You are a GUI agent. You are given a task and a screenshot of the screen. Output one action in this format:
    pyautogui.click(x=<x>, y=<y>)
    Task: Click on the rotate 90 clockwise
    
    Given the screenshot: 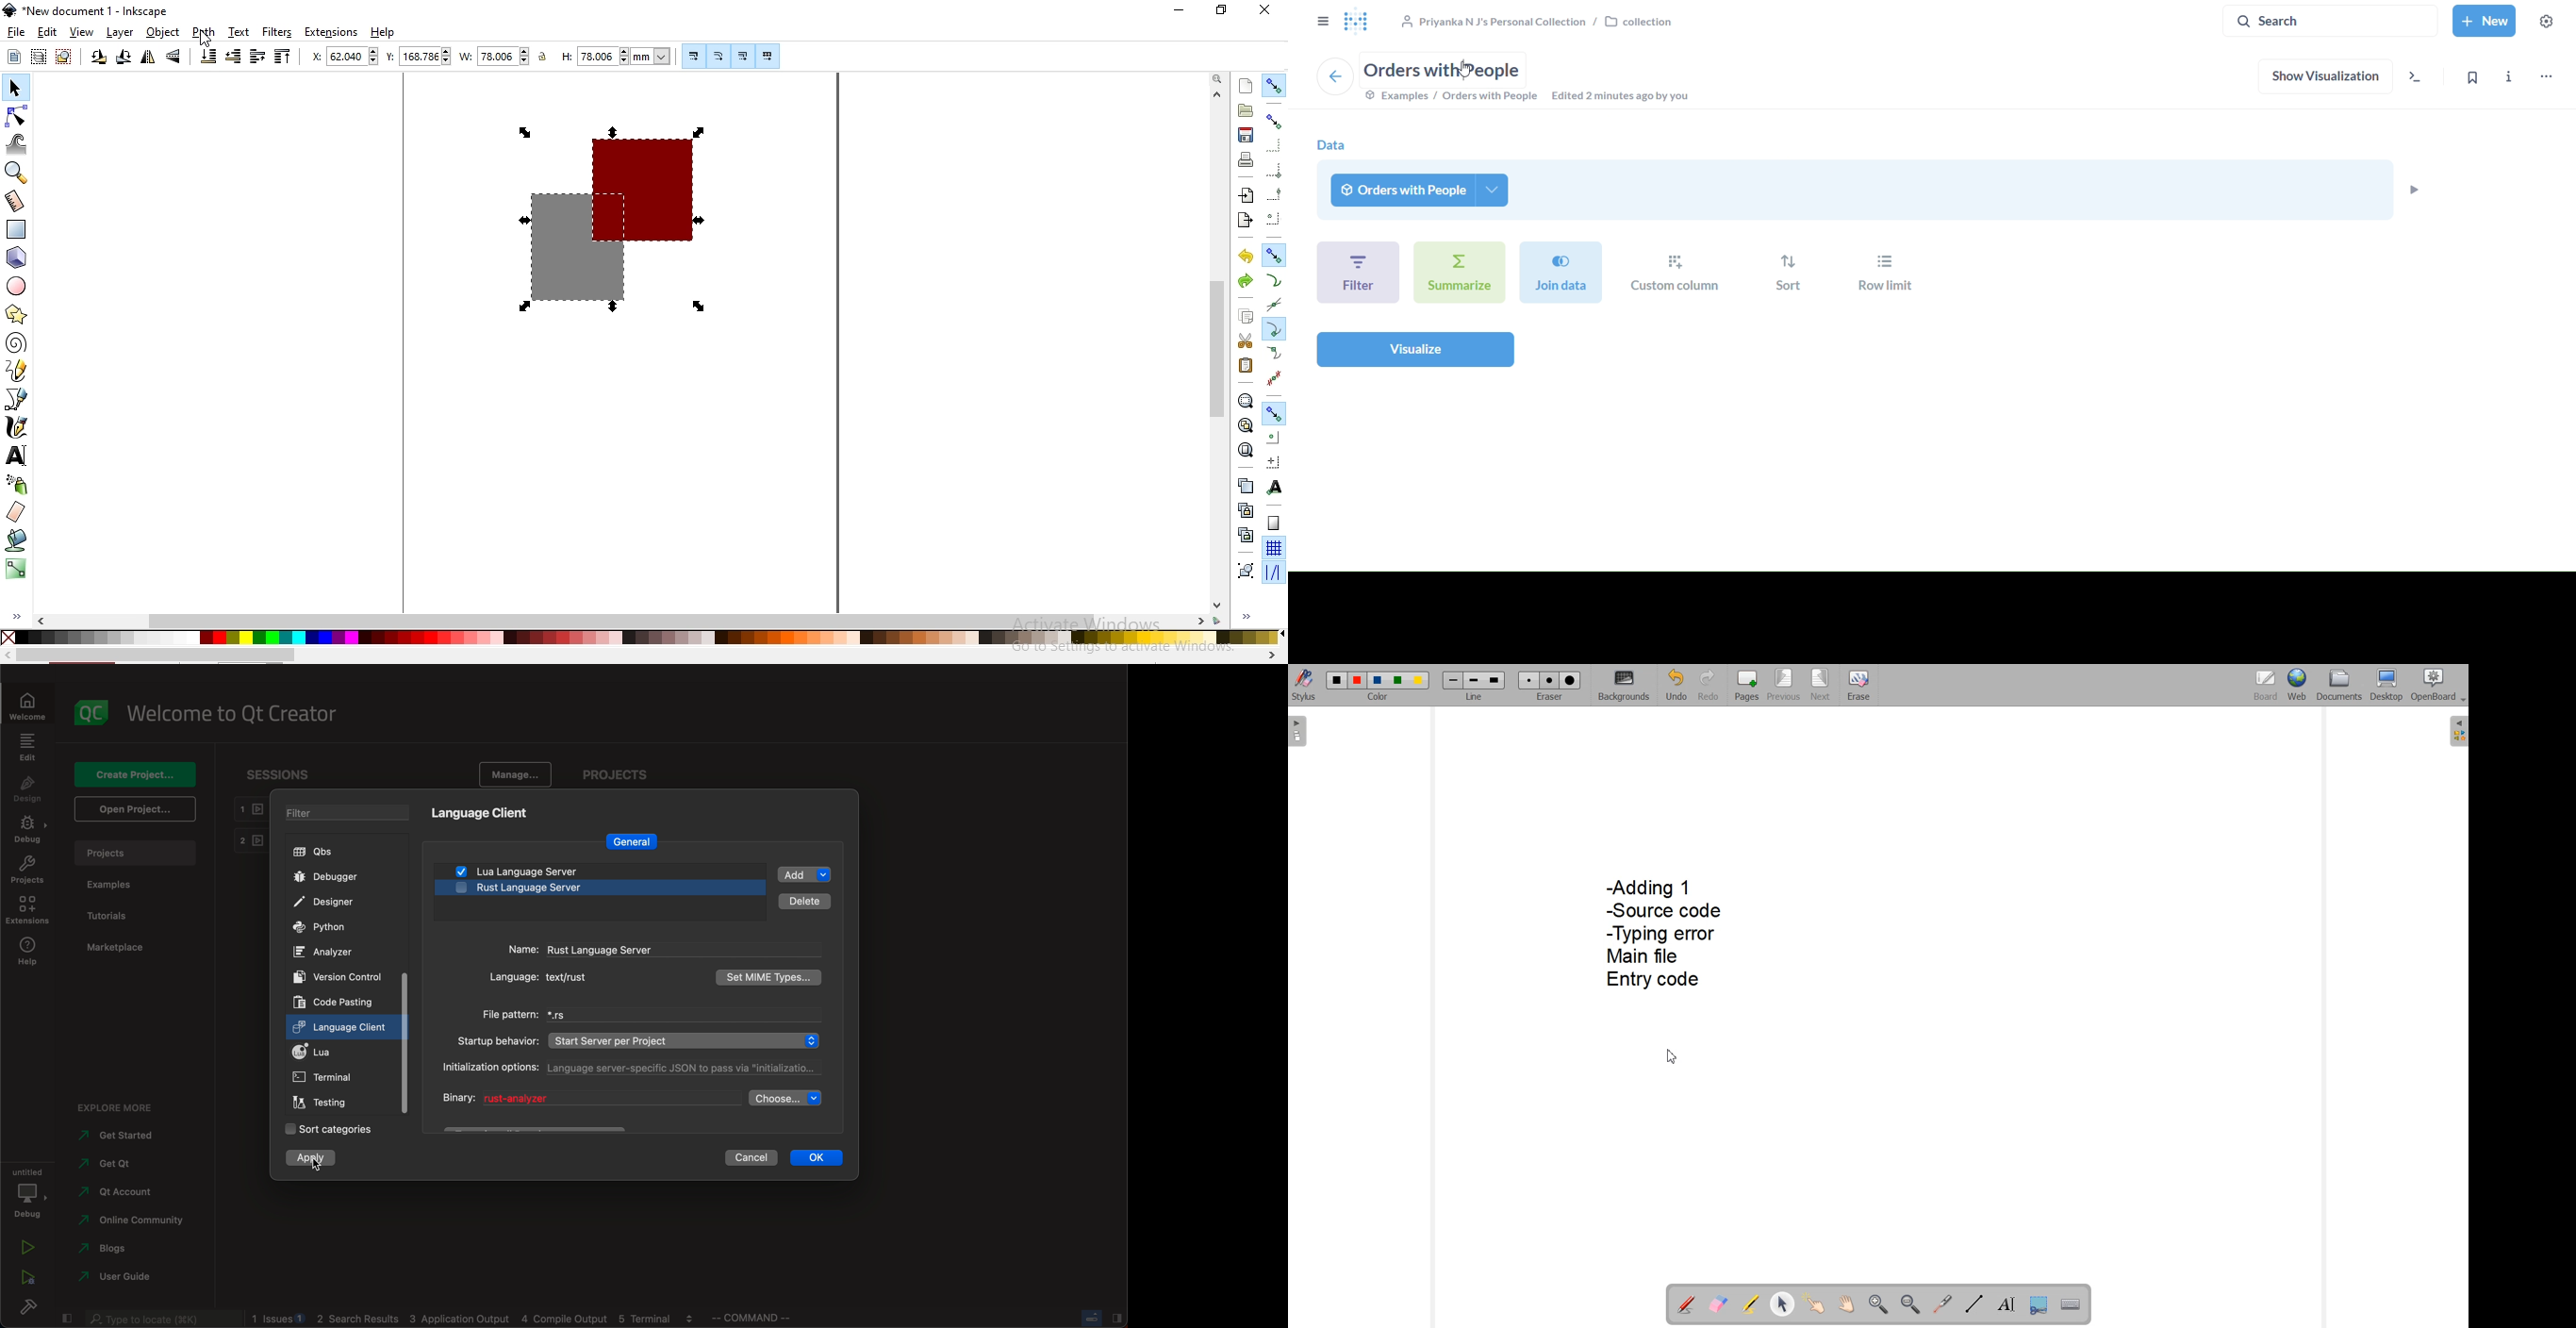 What is the action you would take?
    pyautogui.click(x=122, y=58)
    